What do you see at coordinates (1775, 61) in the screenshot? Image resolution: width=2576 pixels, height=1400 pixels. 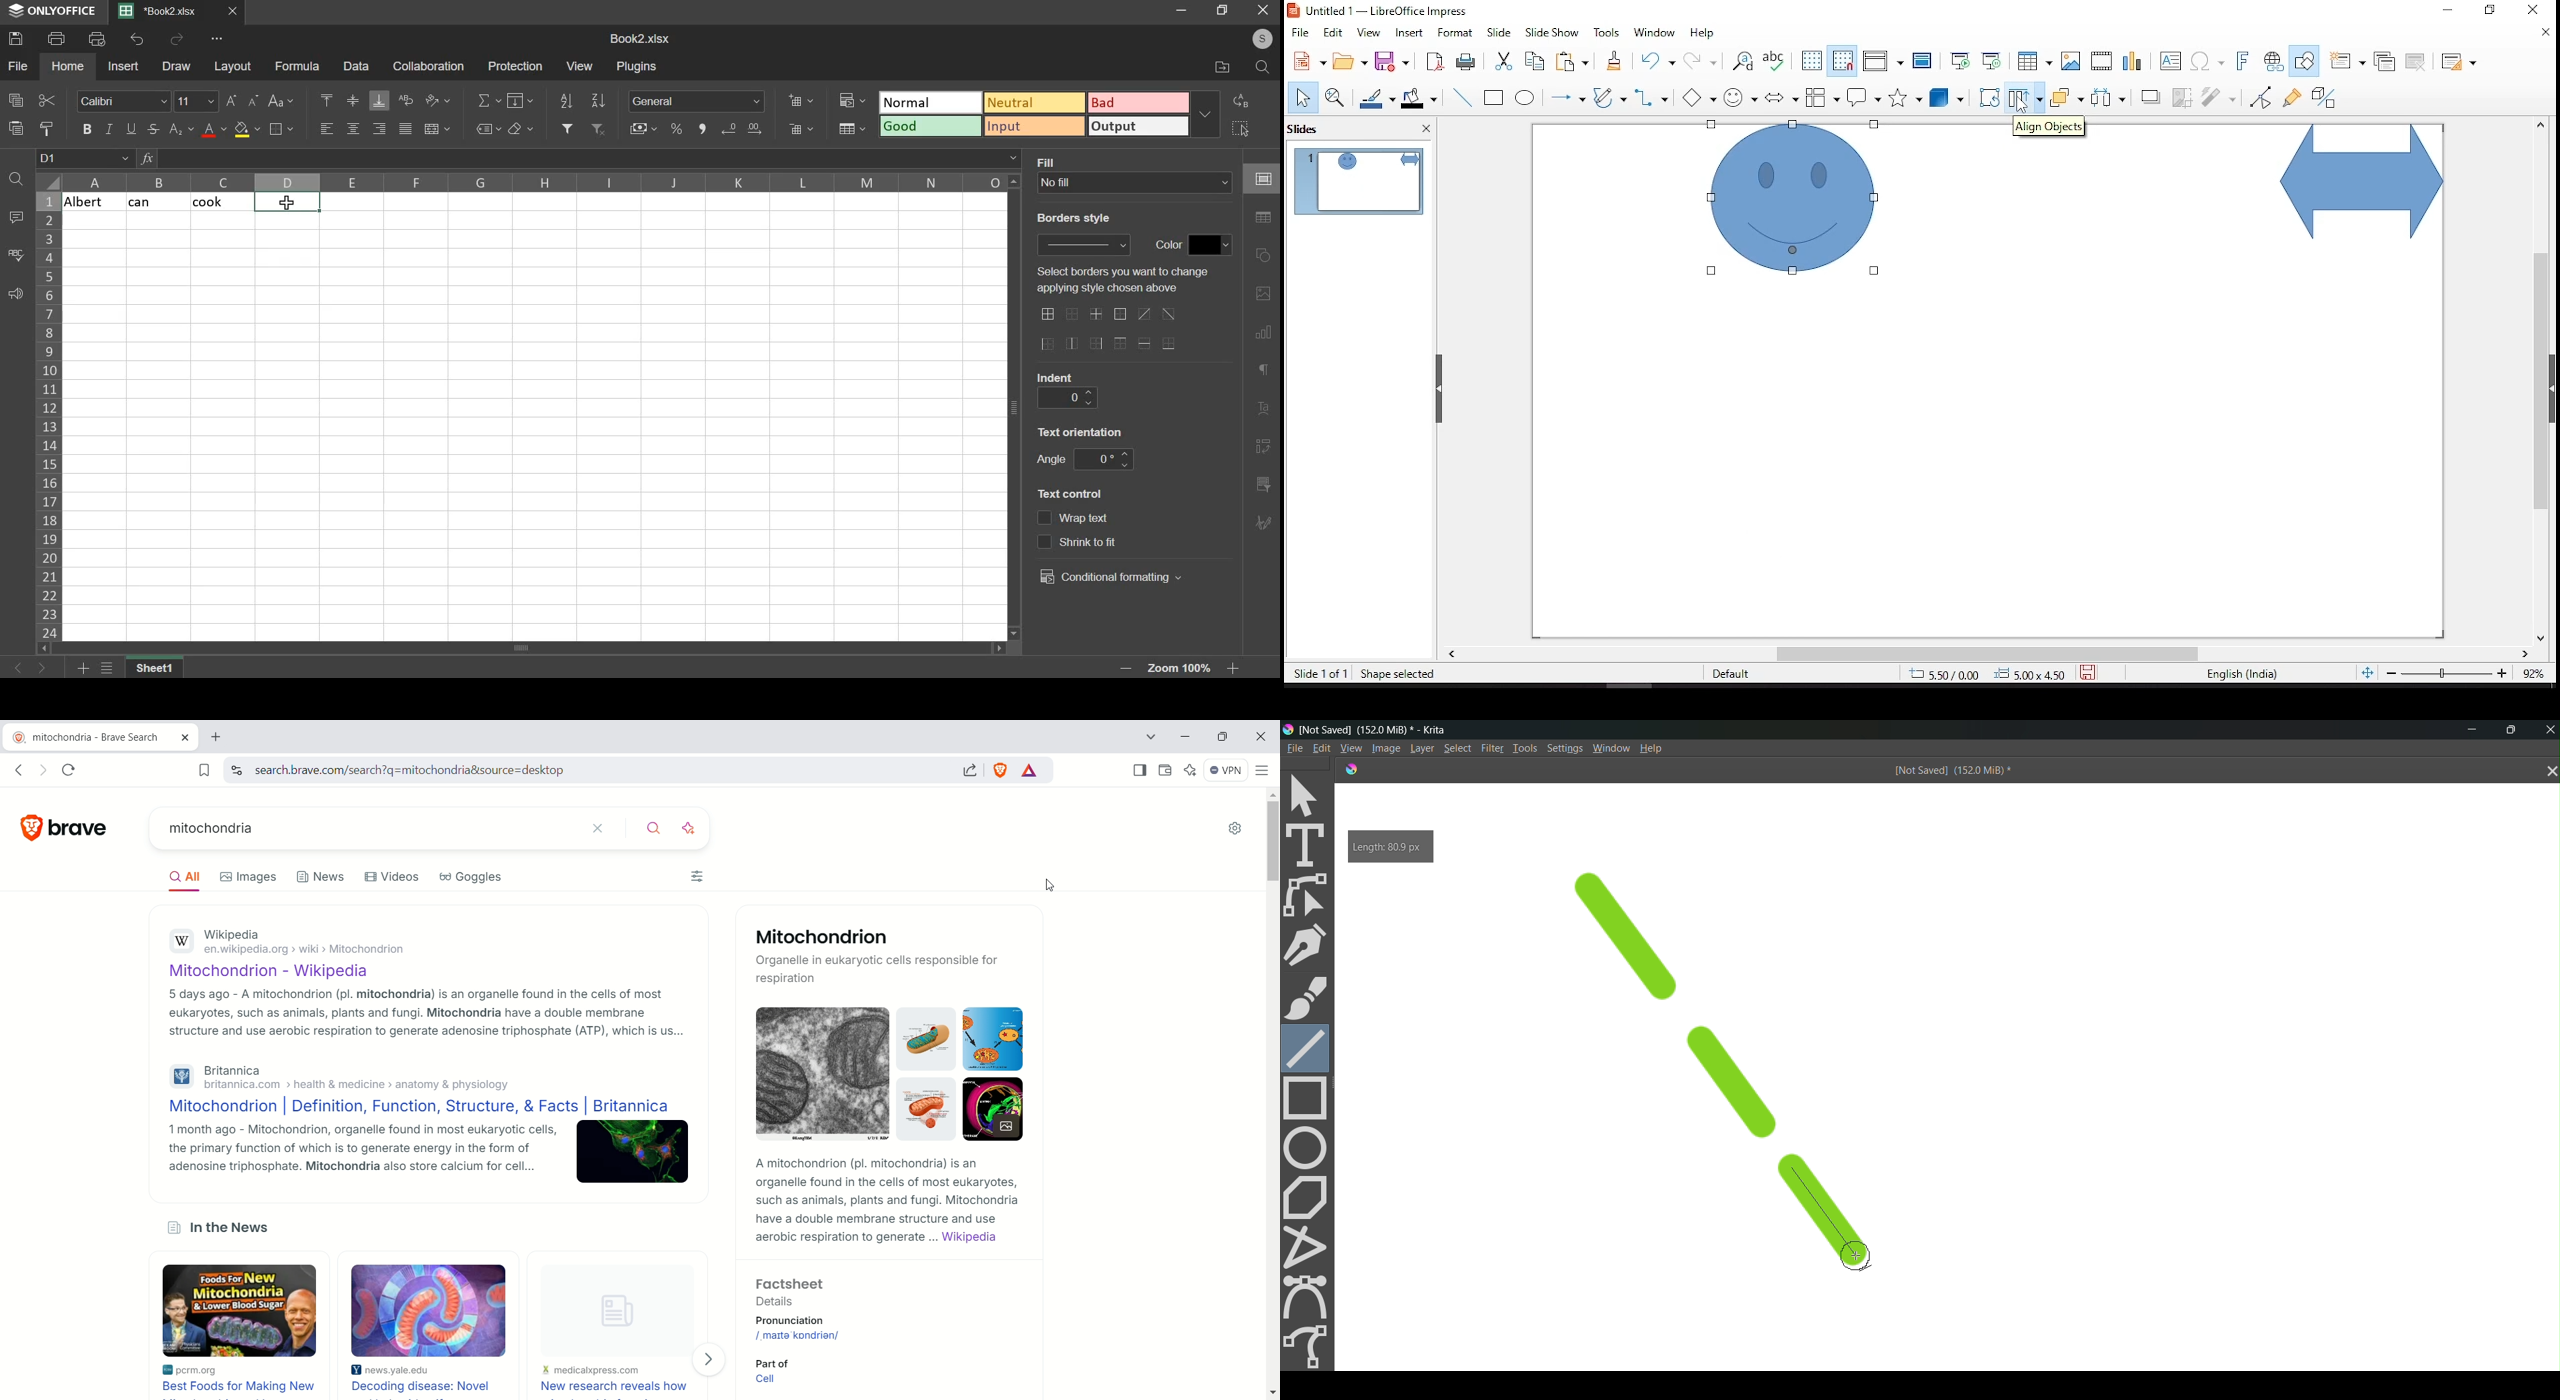 I see `spell check` at bounding box center [1775, 61].